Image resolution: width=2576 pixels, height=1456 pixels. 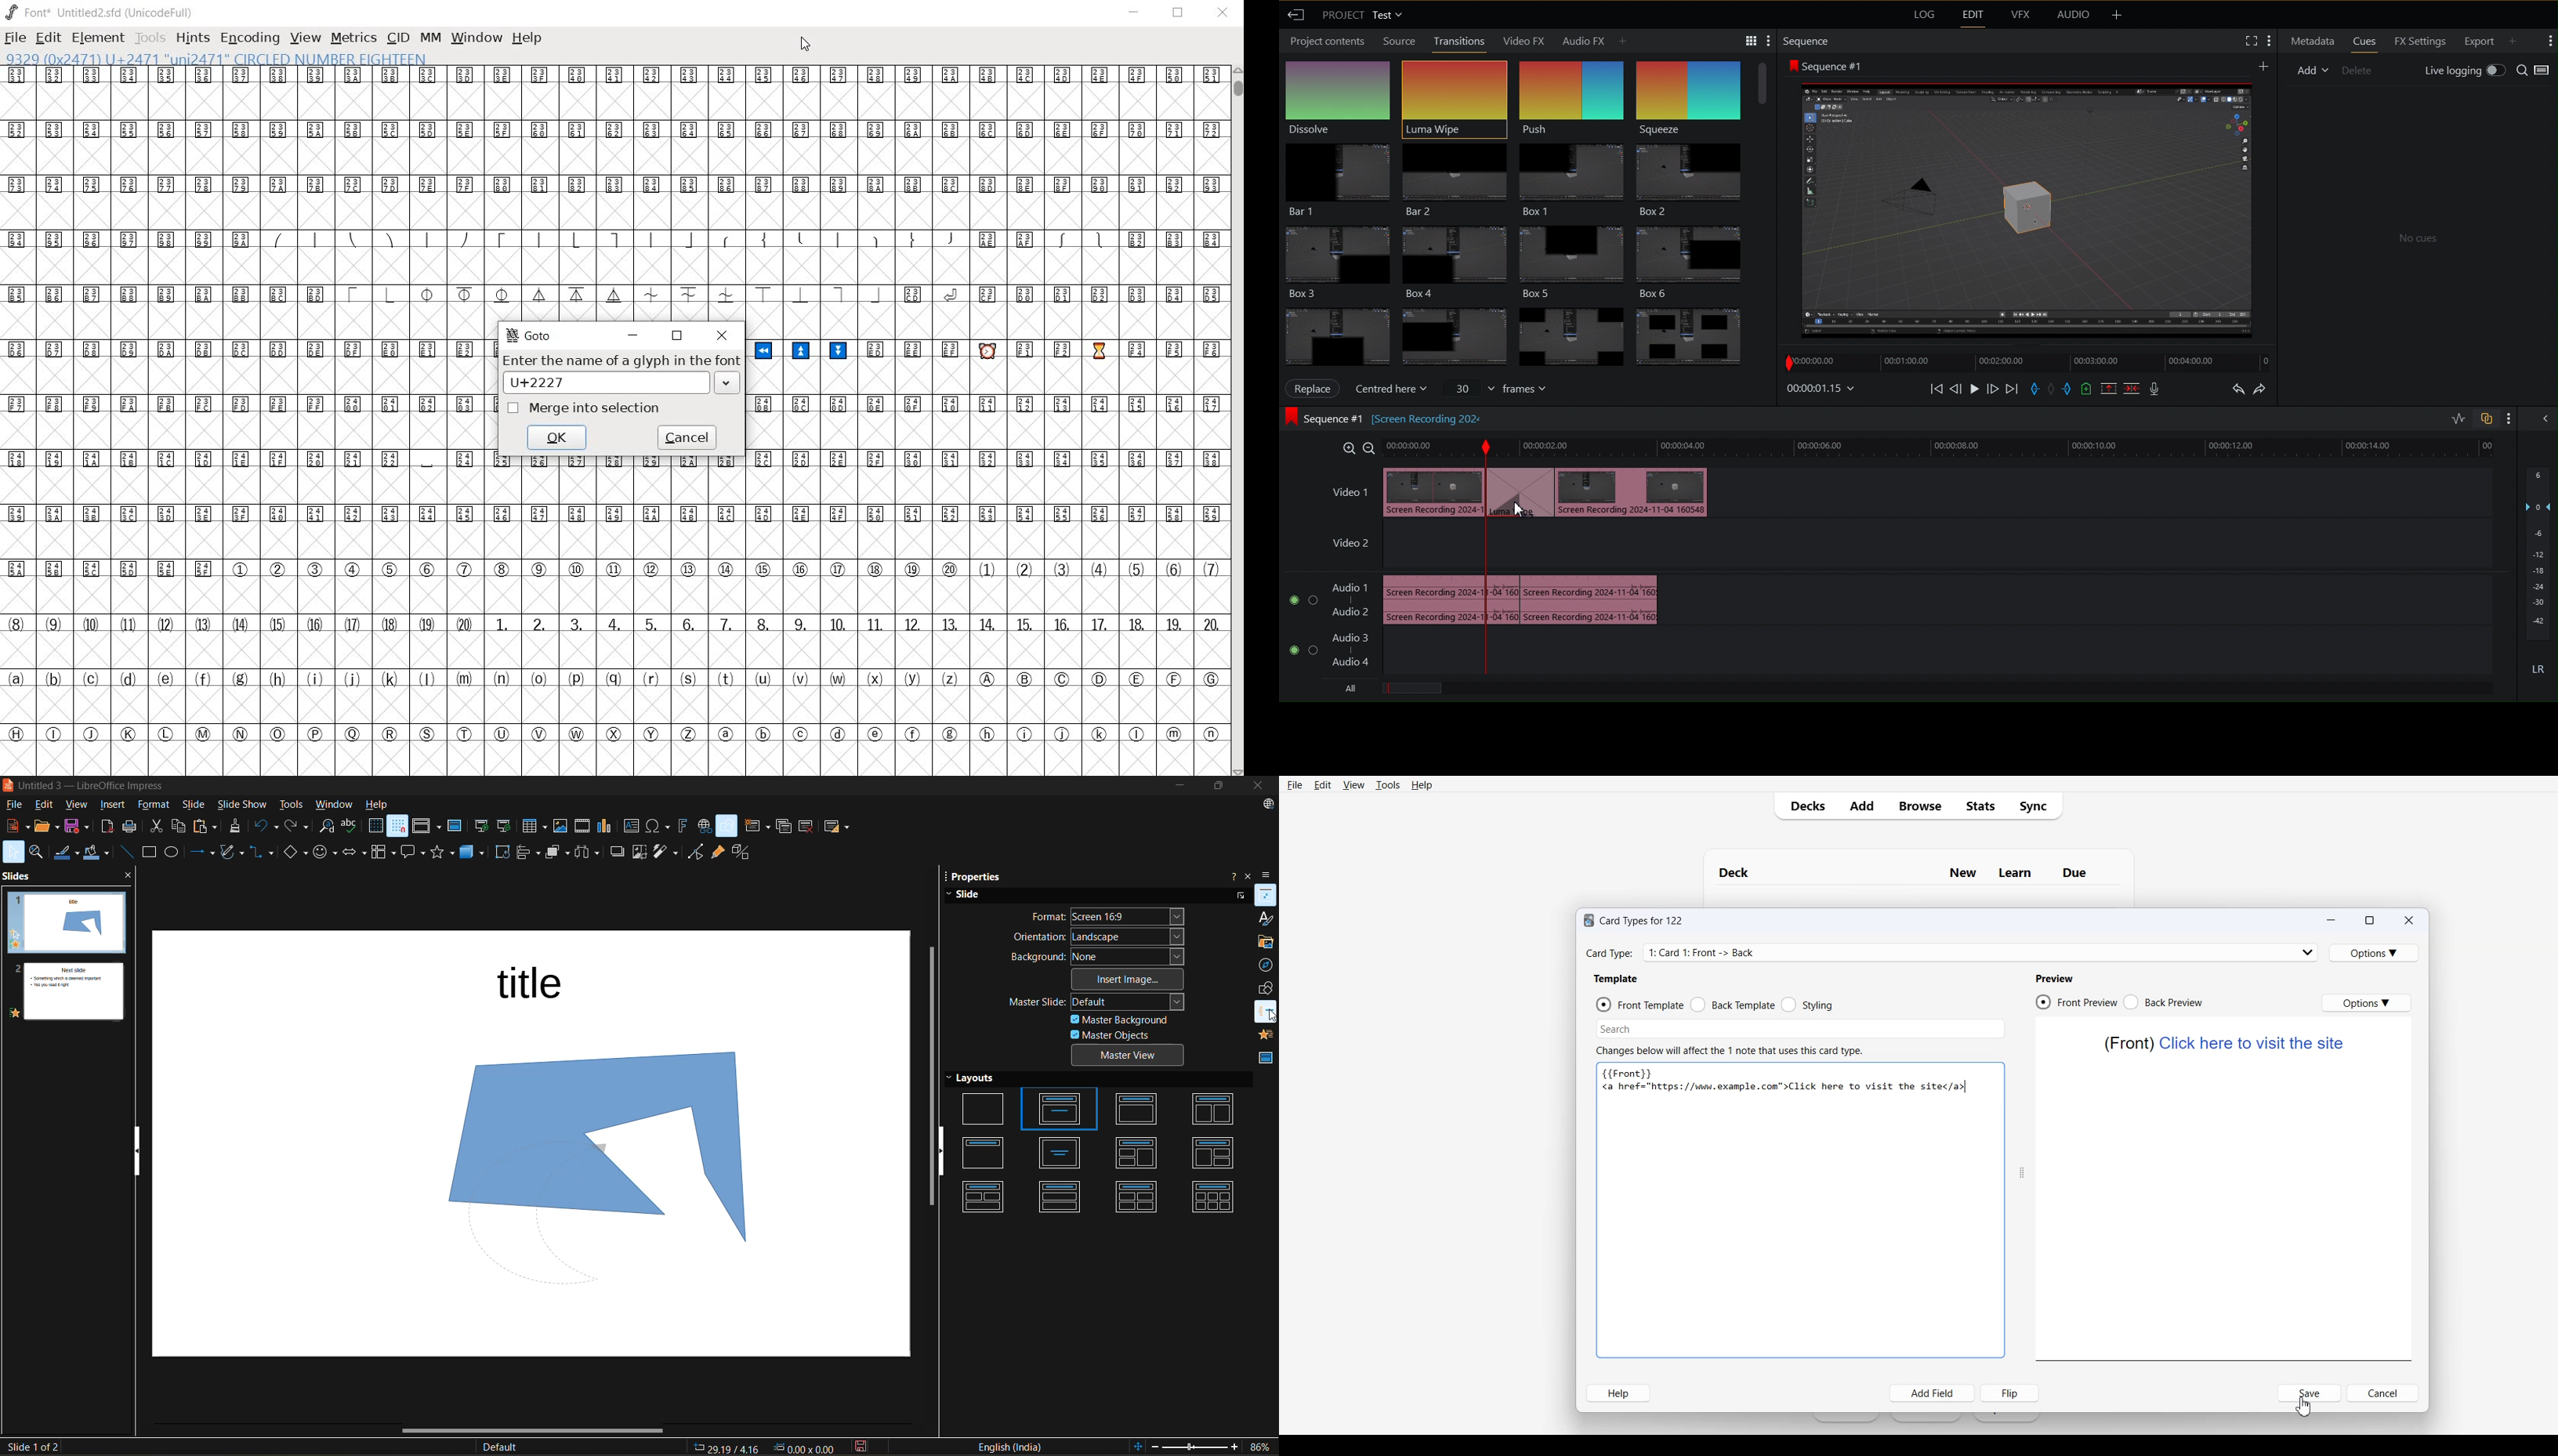 I want to click on cursor, so click(x=804, y=46).